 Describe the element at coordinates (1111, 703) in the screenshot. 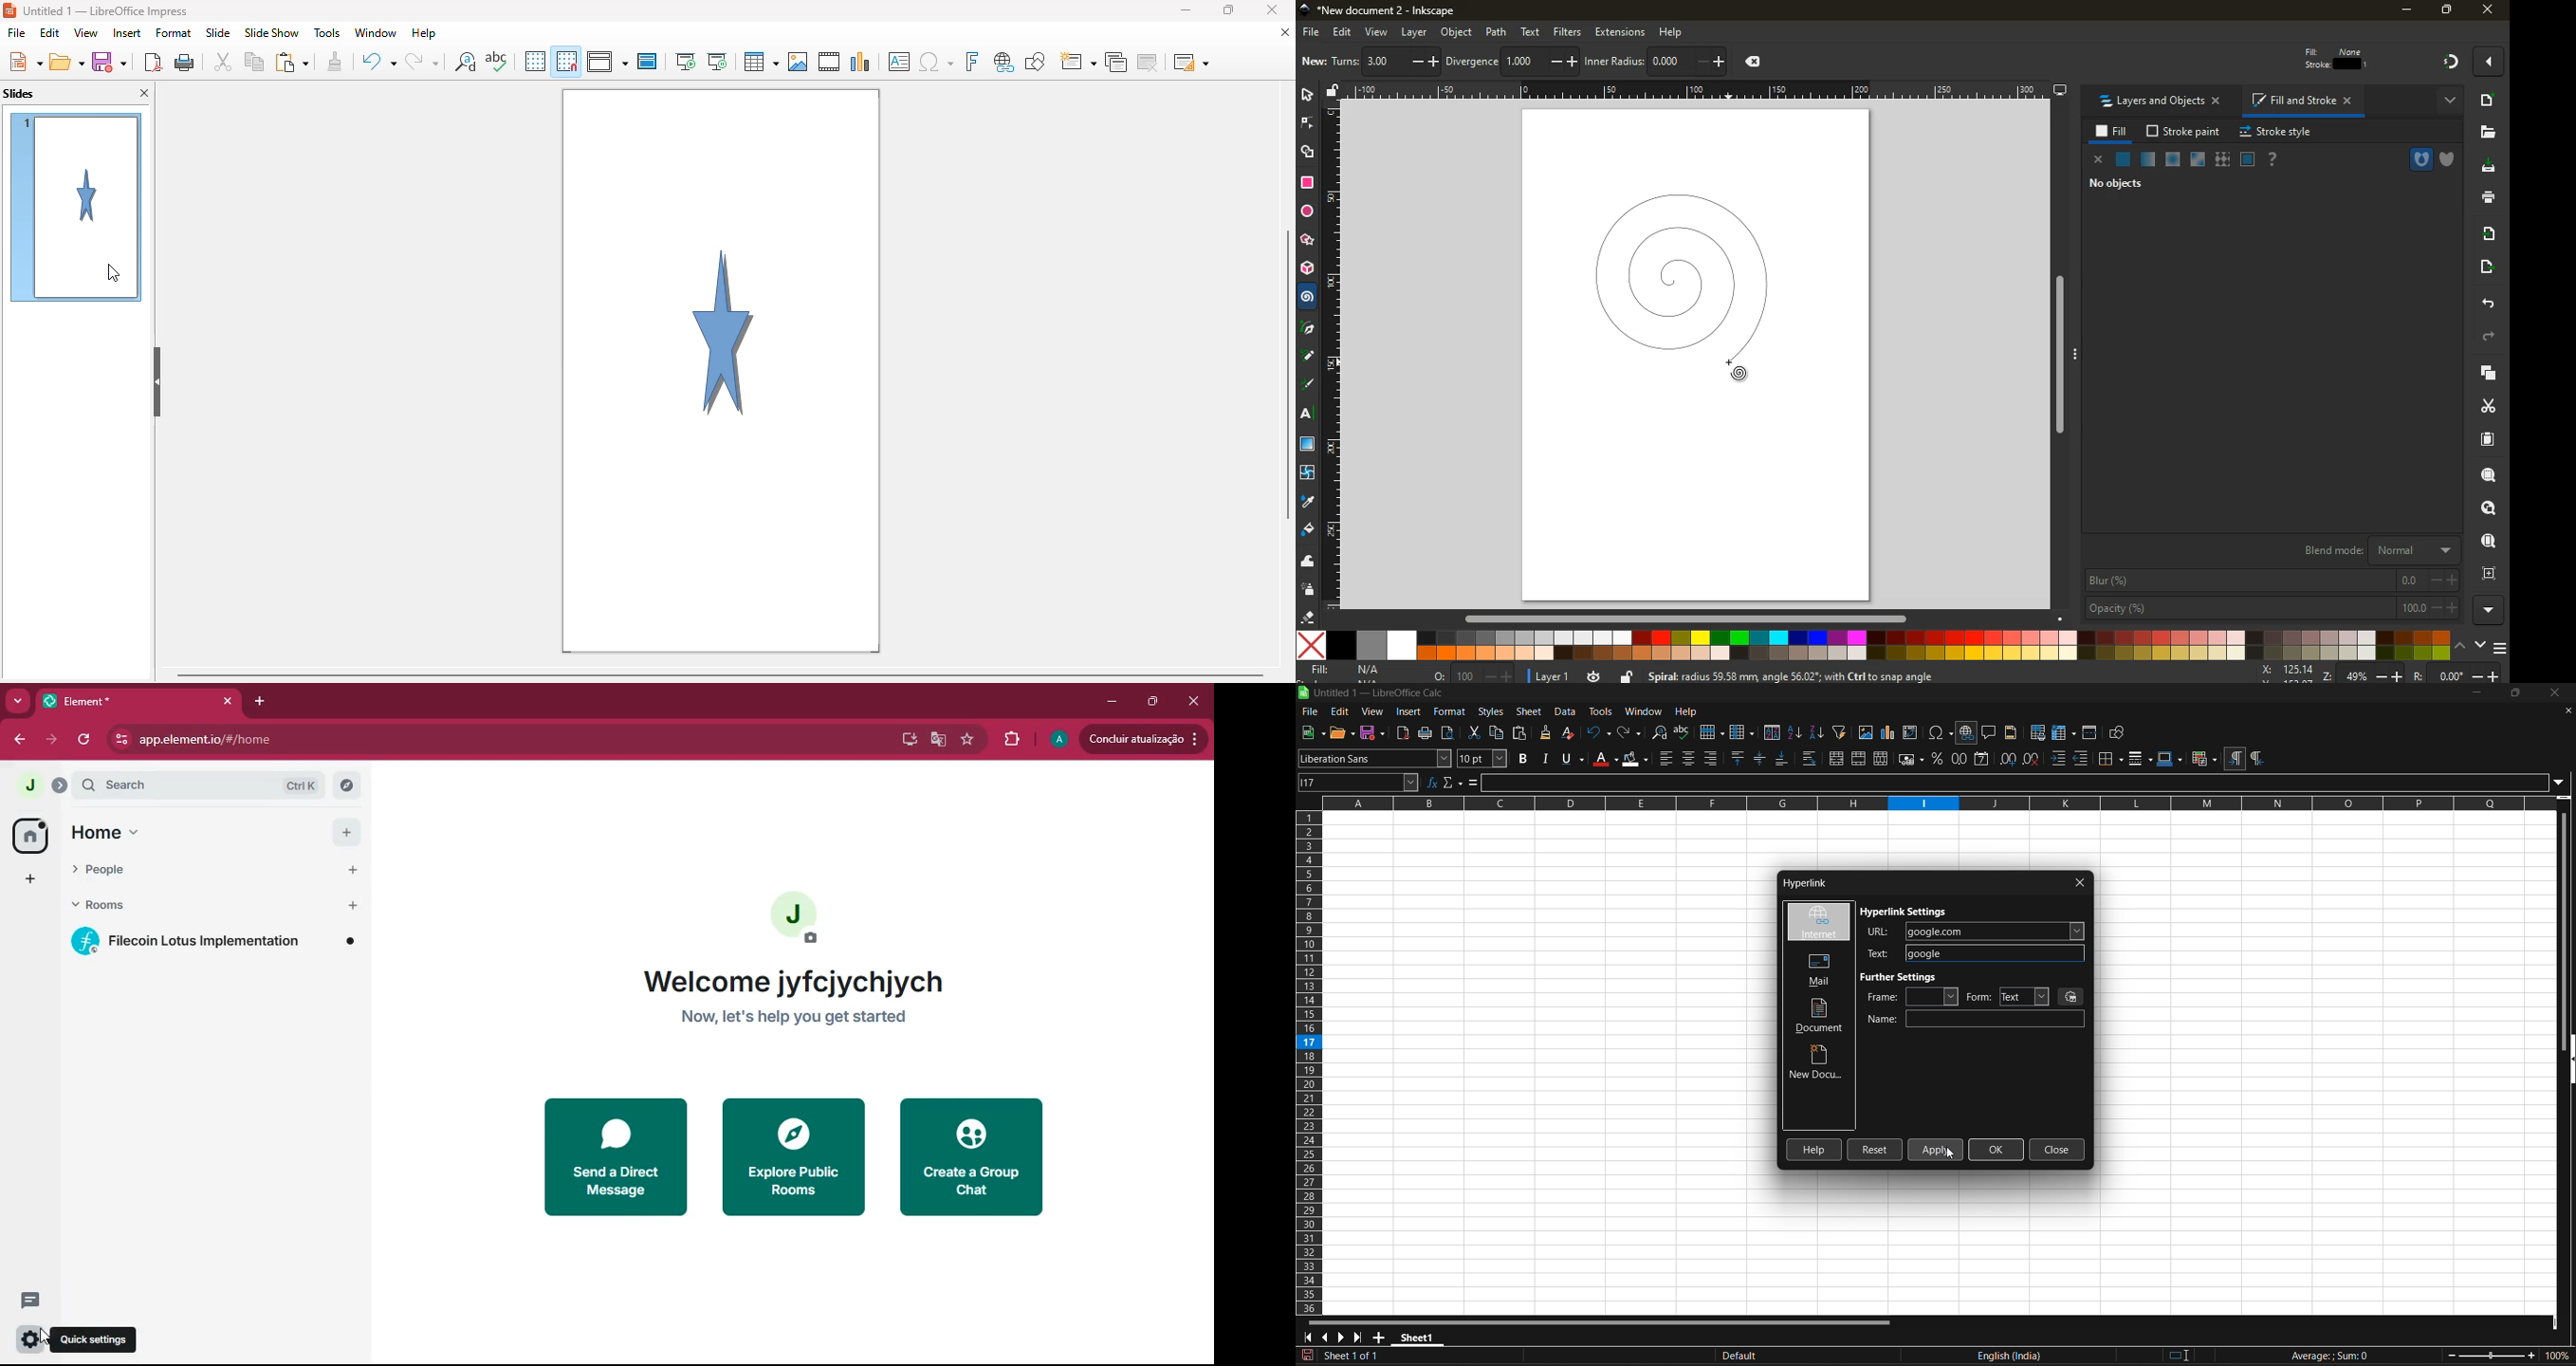

I see `minimize` at that location.